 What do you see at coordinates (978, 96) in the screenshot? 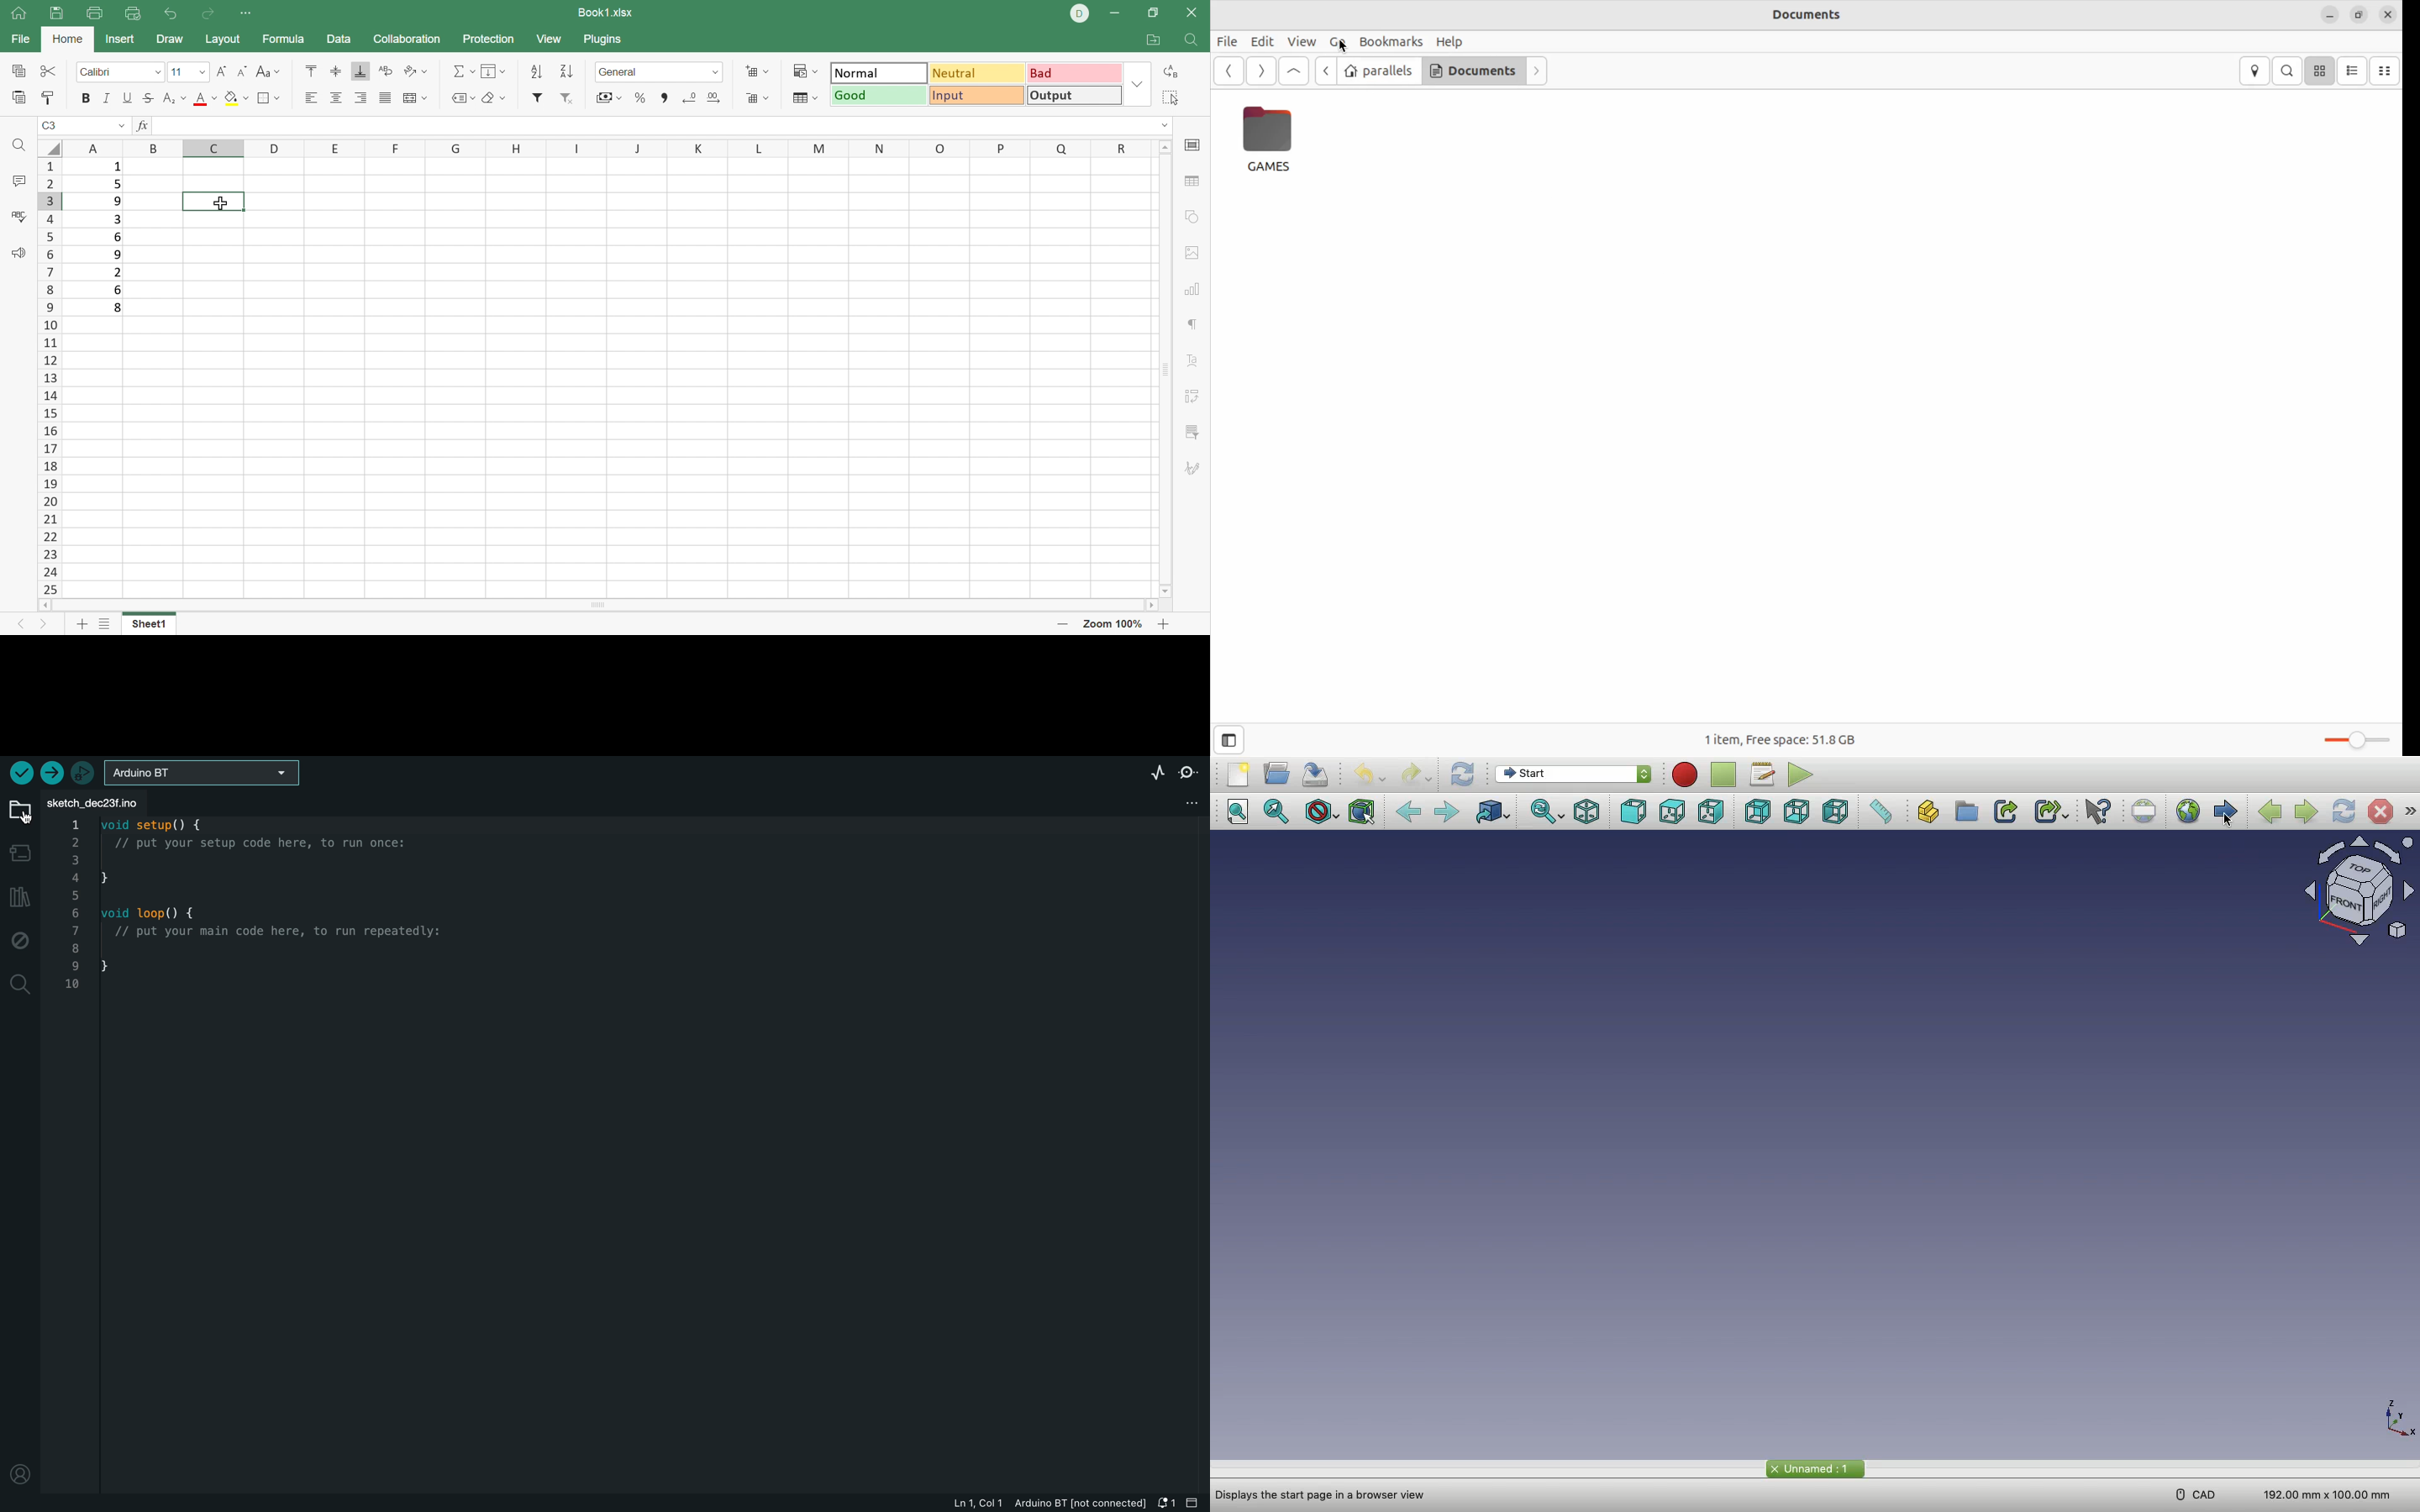
I see `Input` at bounding box center [978, 96].